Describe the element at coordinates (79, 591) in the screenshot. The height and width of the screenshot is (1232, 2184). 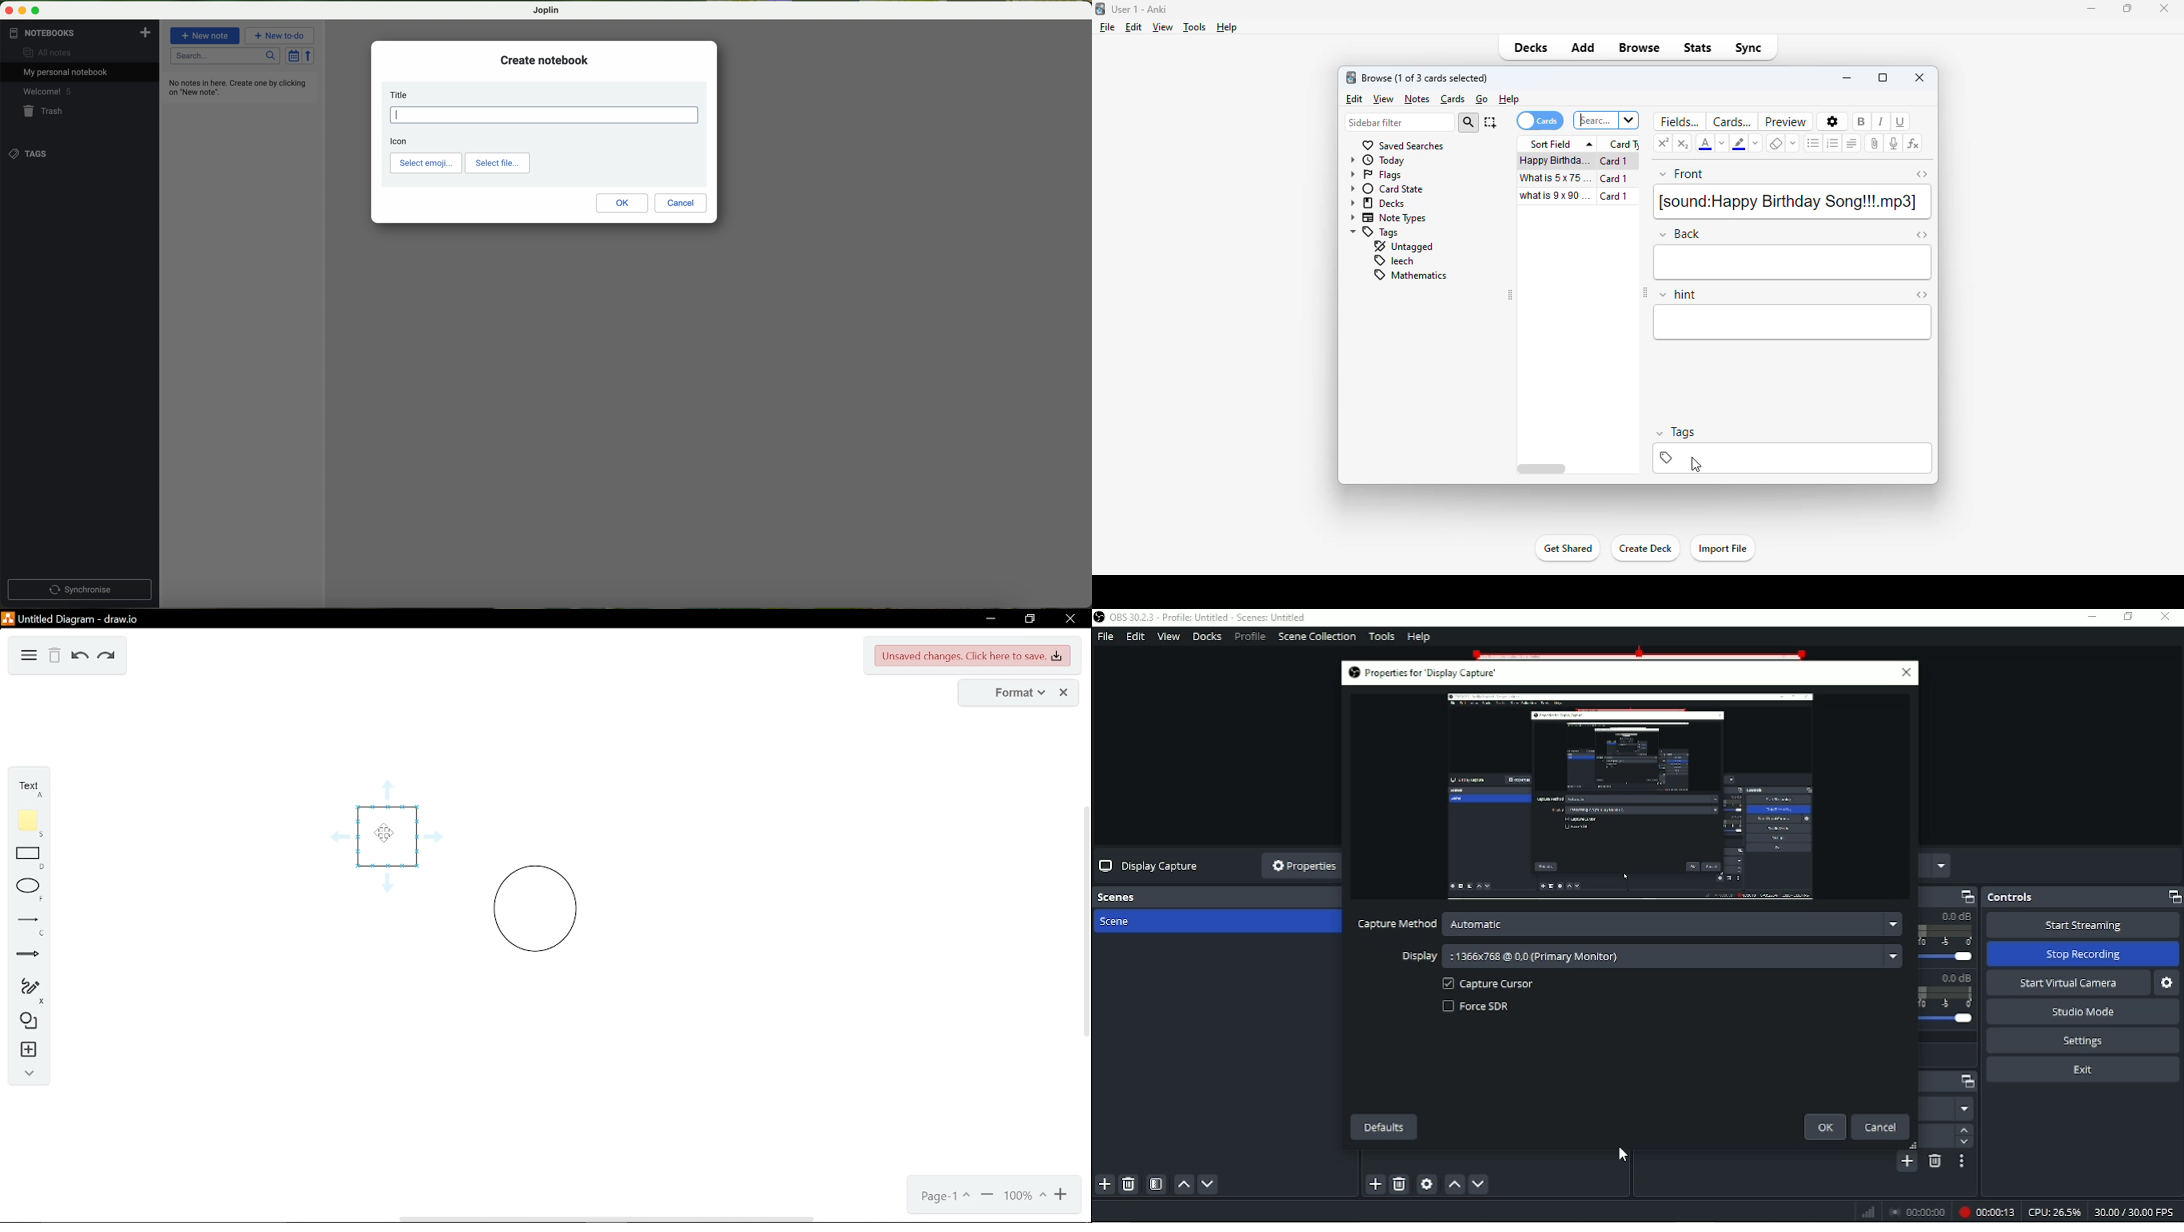
I see `synchronise button` at that location.